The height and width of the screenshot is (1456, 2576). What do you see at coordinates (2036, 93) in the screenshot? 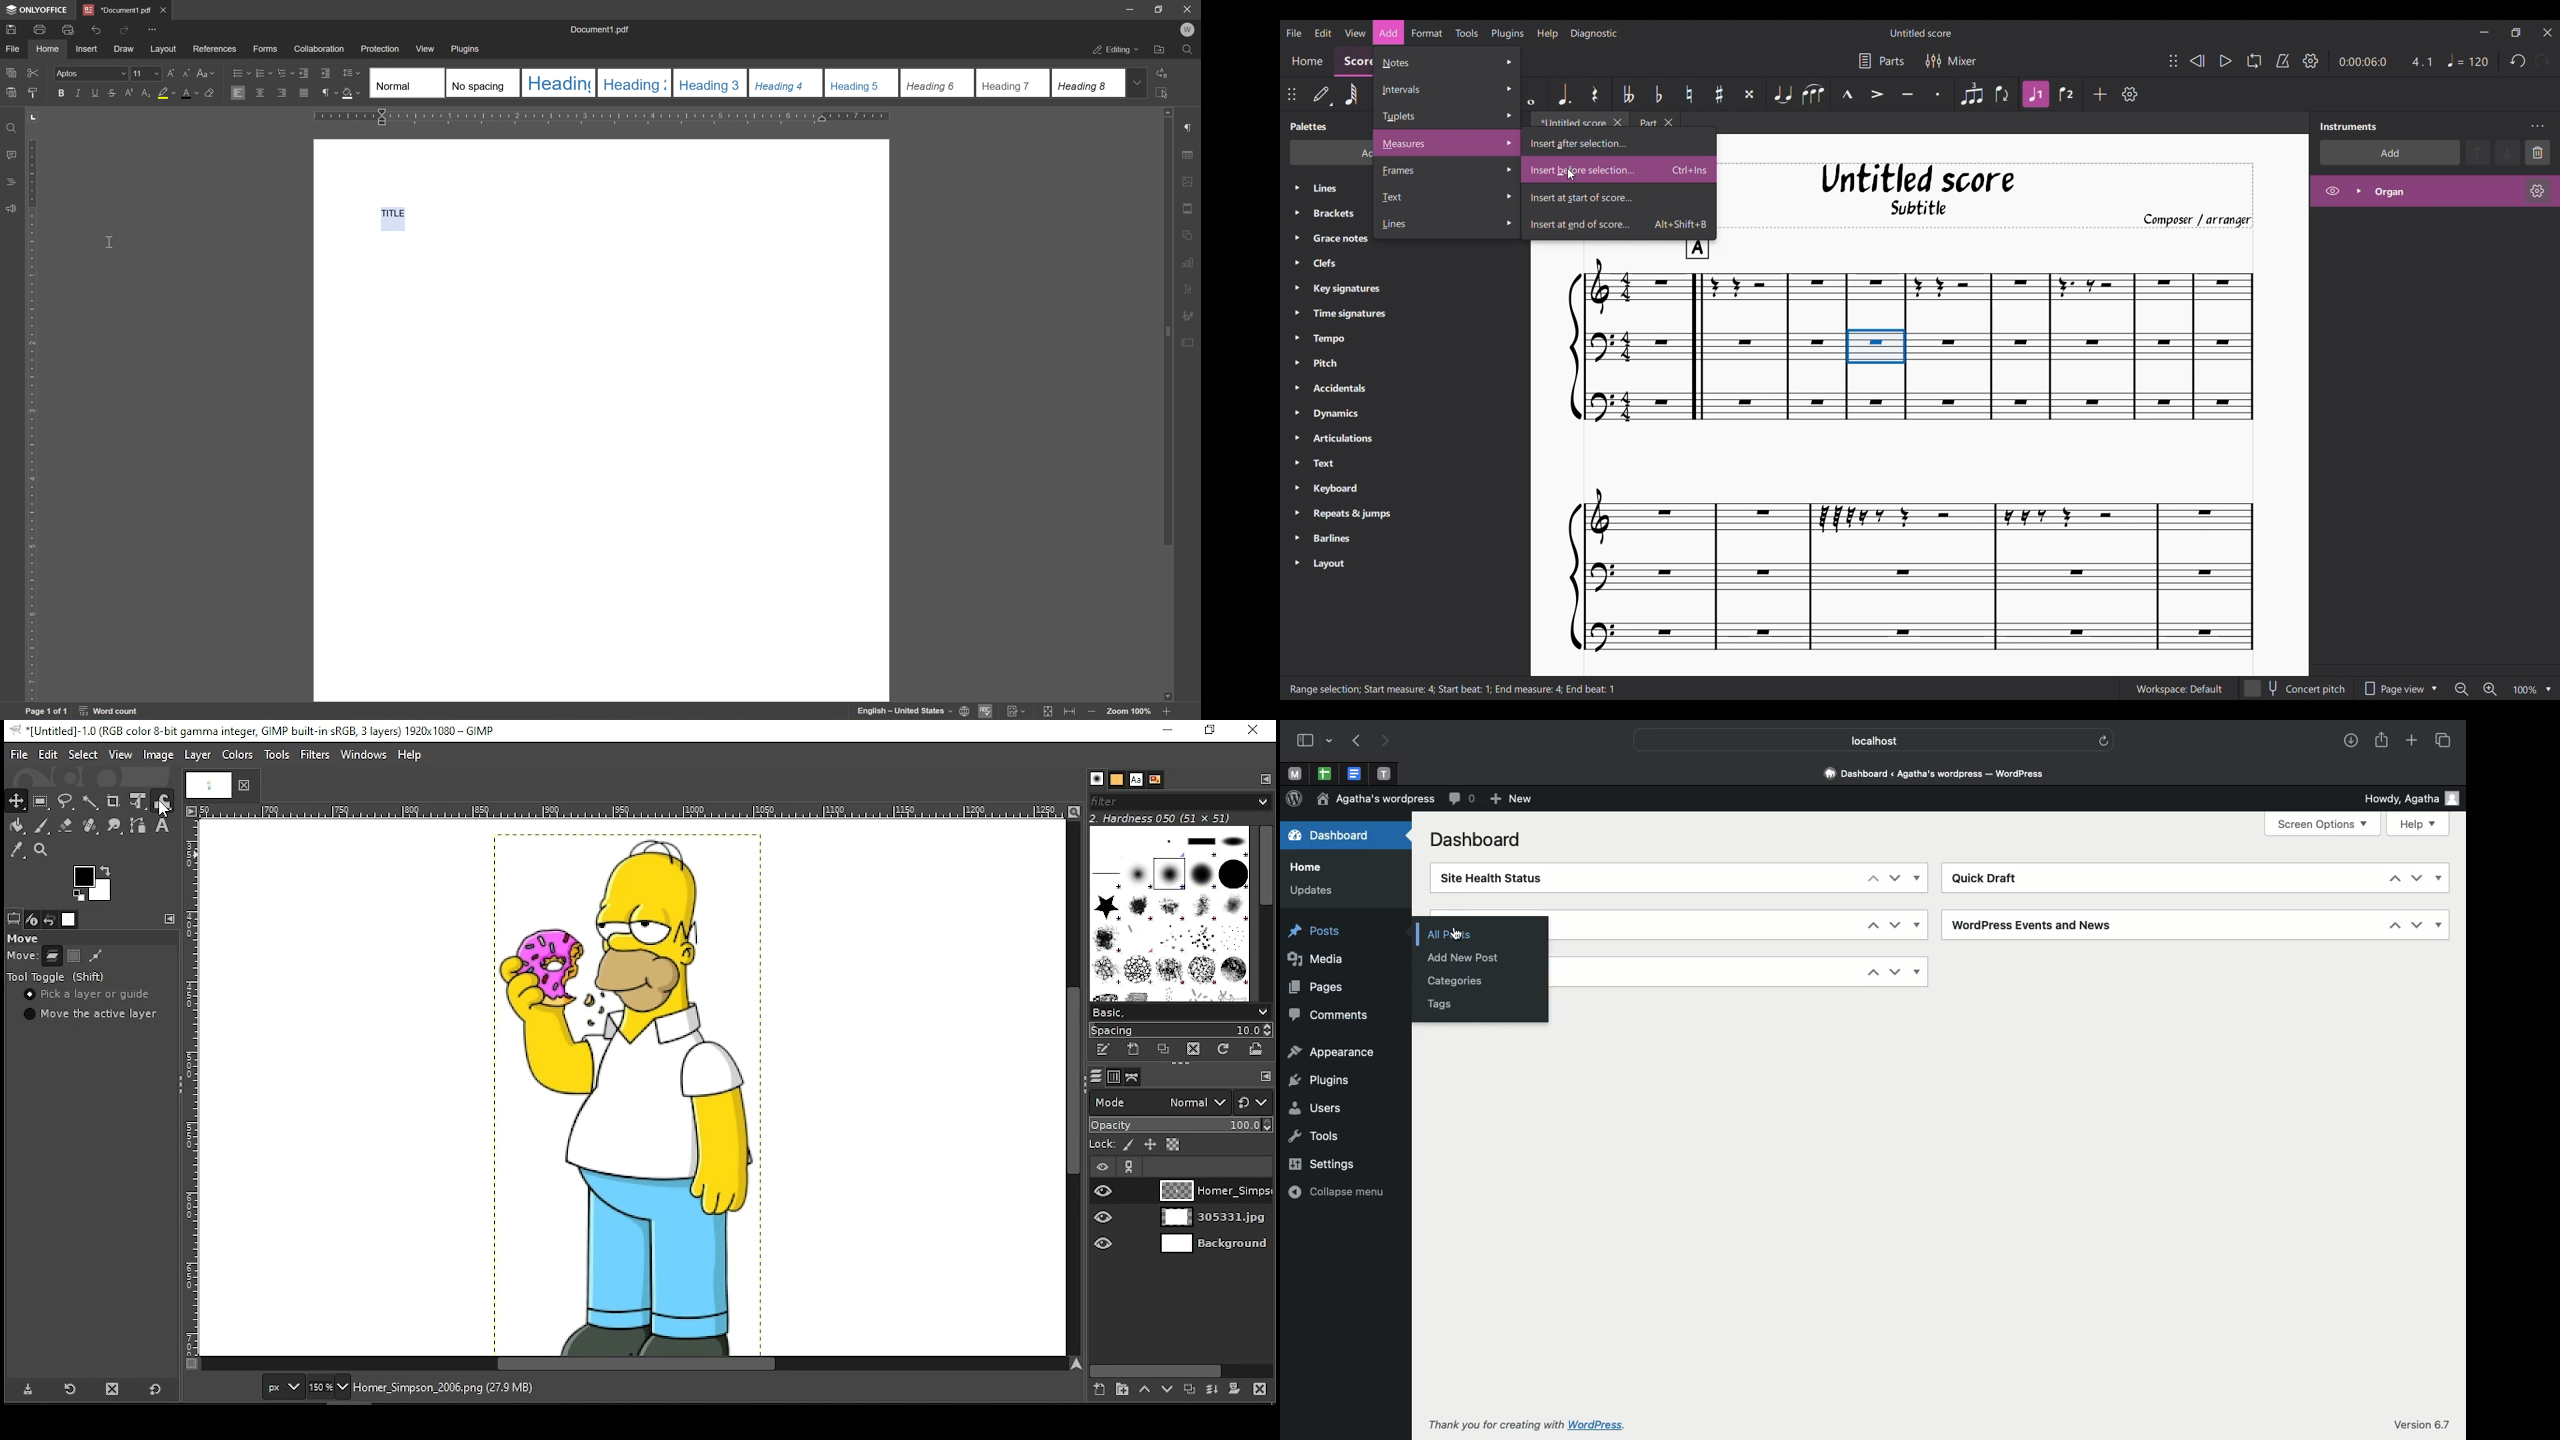
I see `Highlighted after current selection` at bounding box center [2036, 93].